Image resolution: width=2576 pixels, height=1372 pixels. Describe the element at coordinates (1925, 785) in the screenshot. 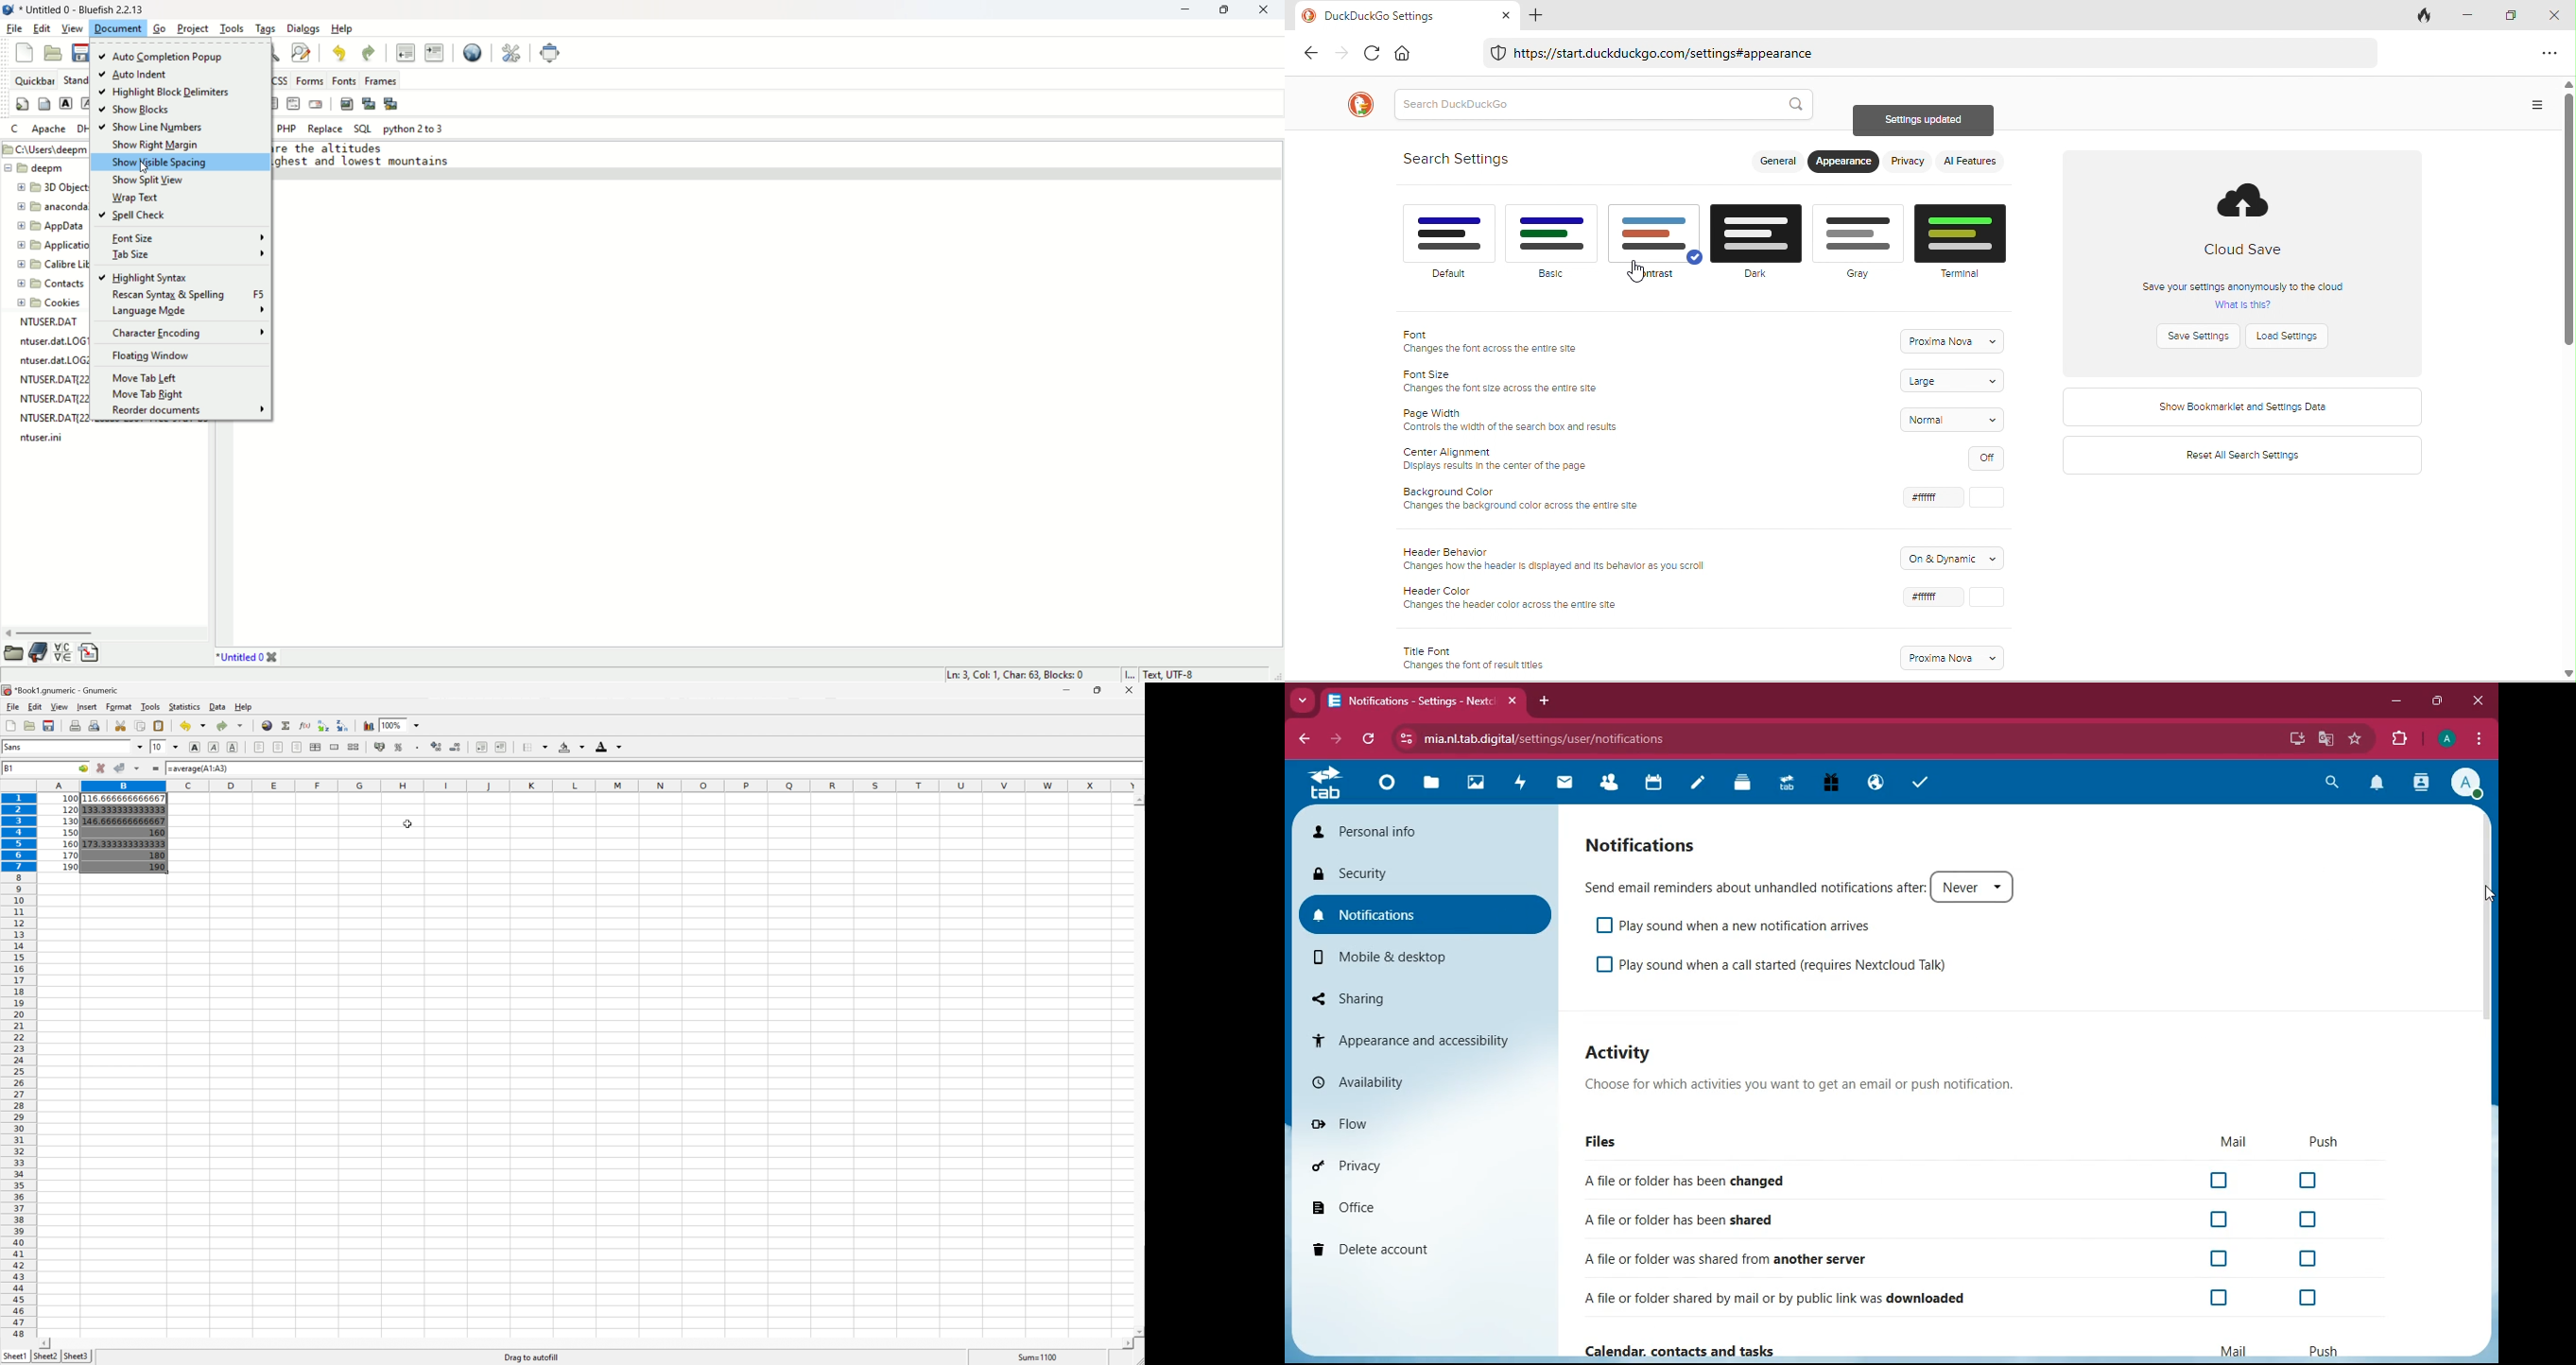

I see `task` at that location.